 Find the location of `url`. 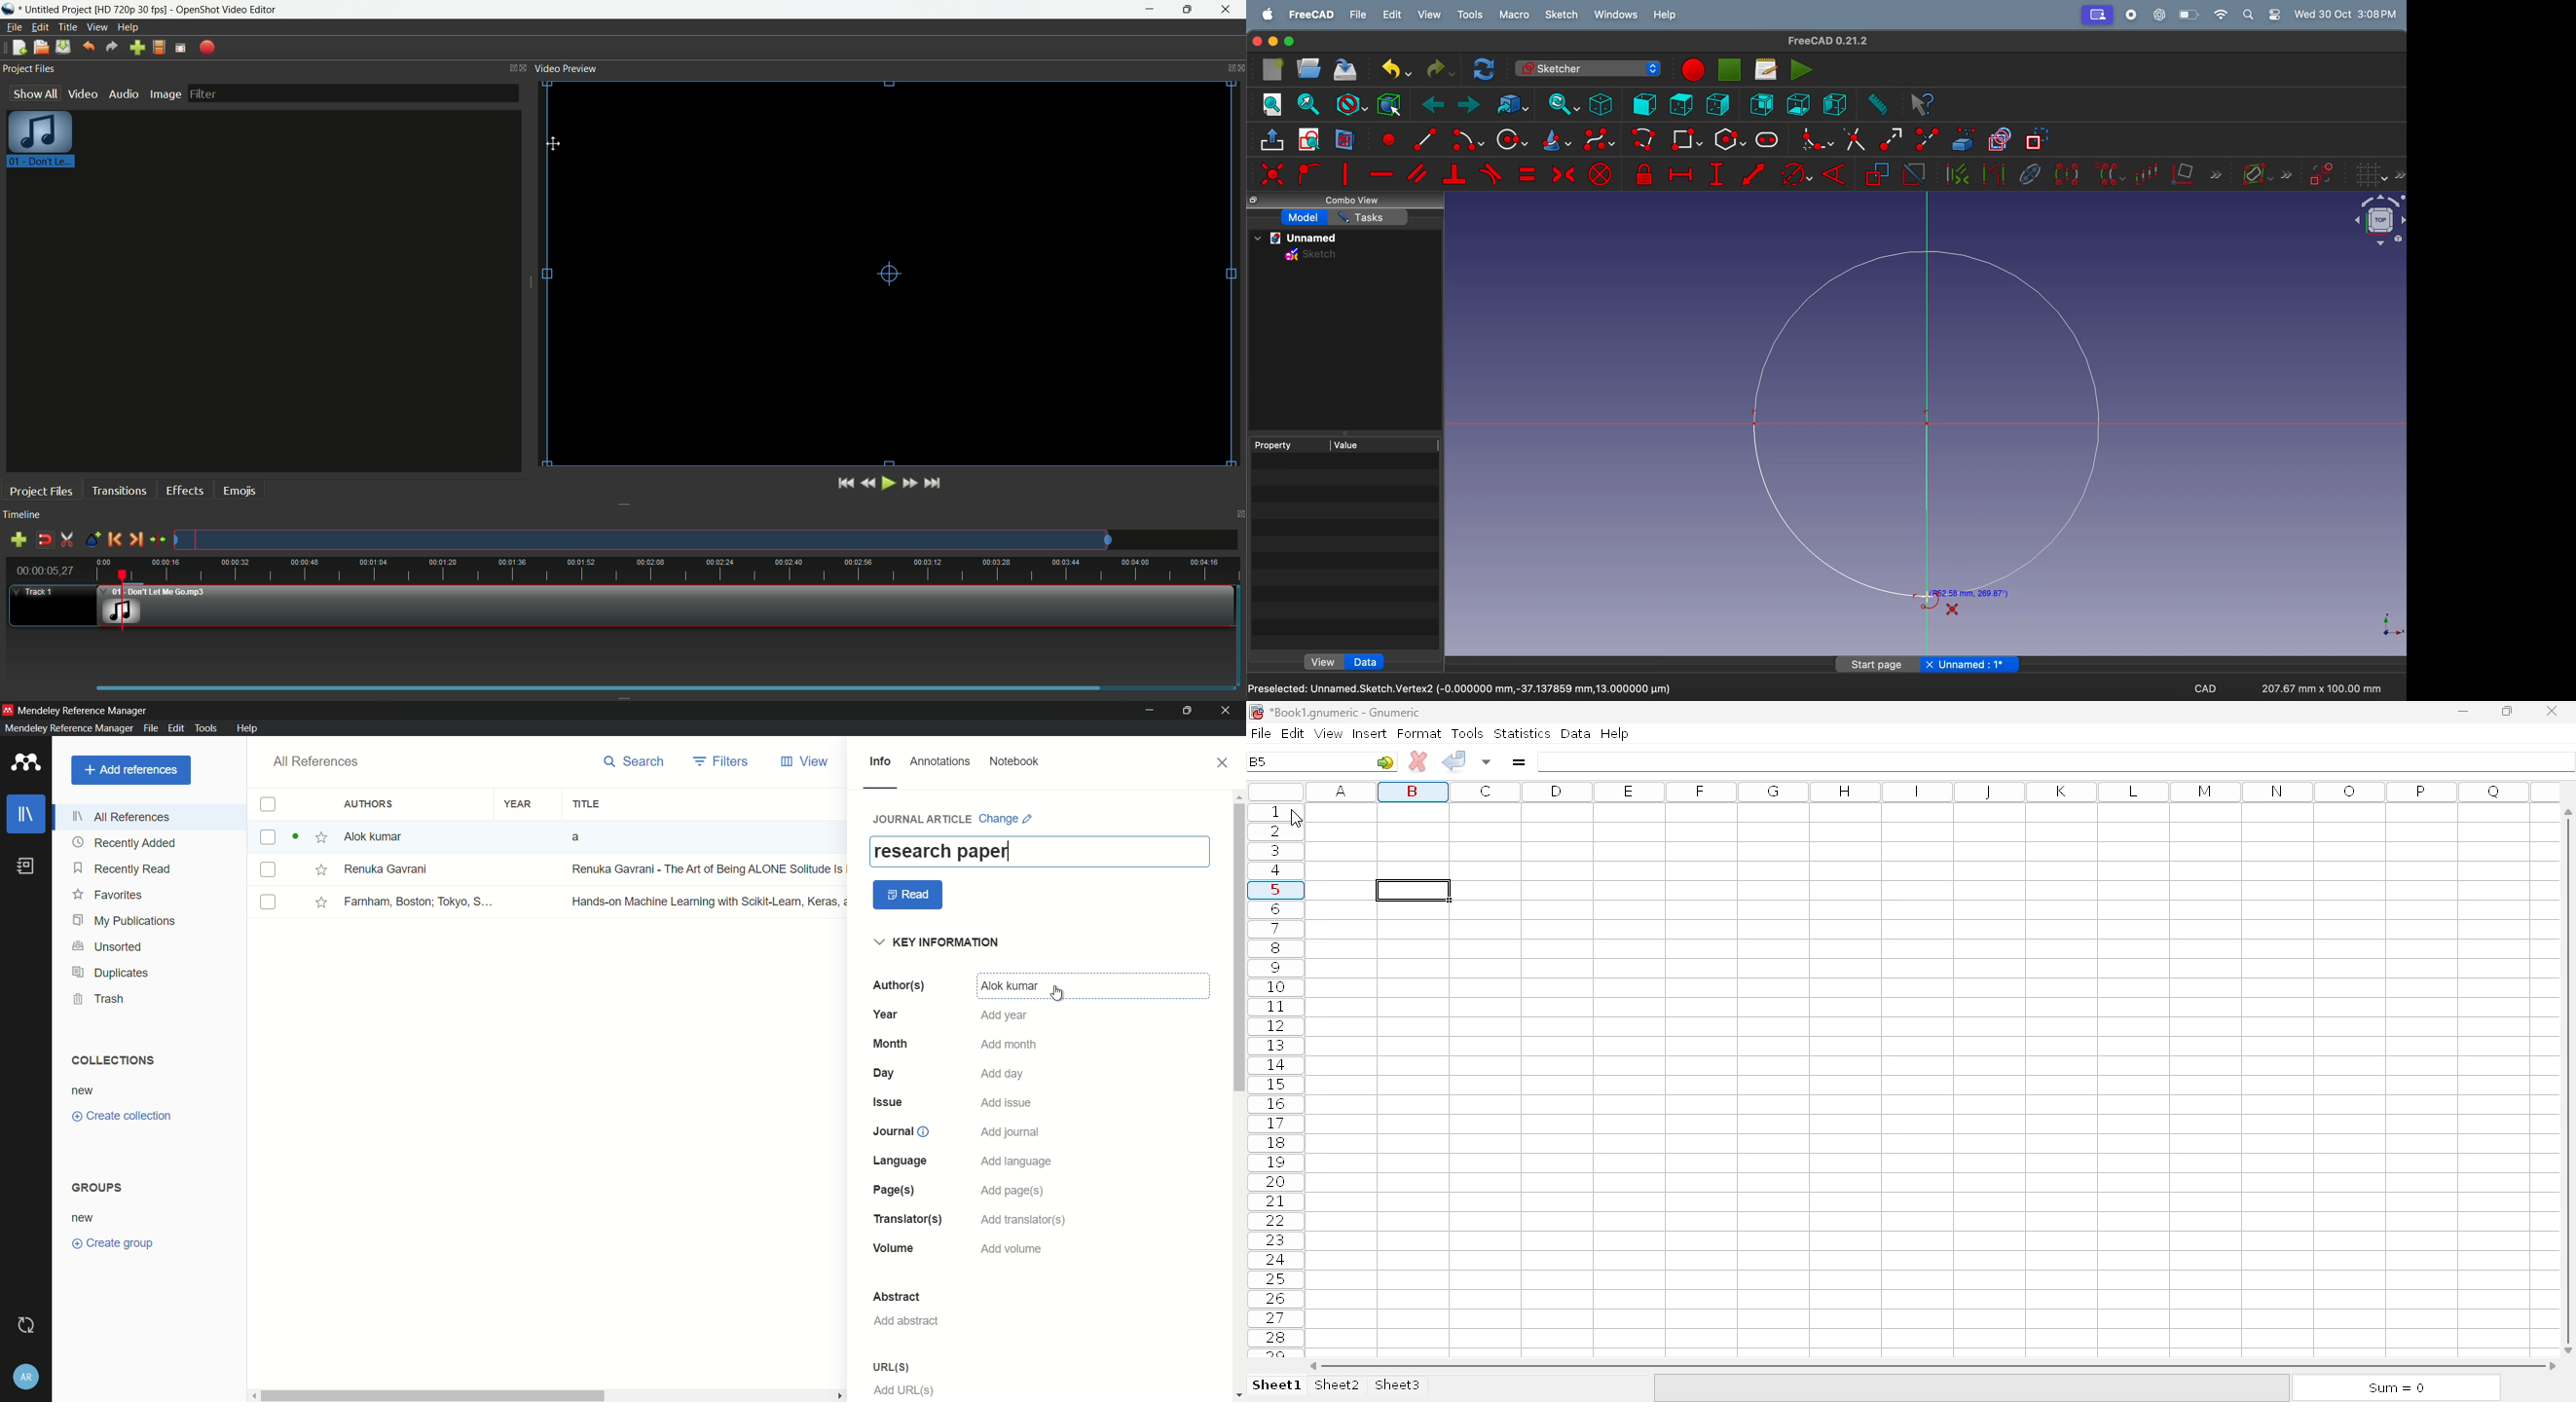

url is located at coordinates (890, 1367).